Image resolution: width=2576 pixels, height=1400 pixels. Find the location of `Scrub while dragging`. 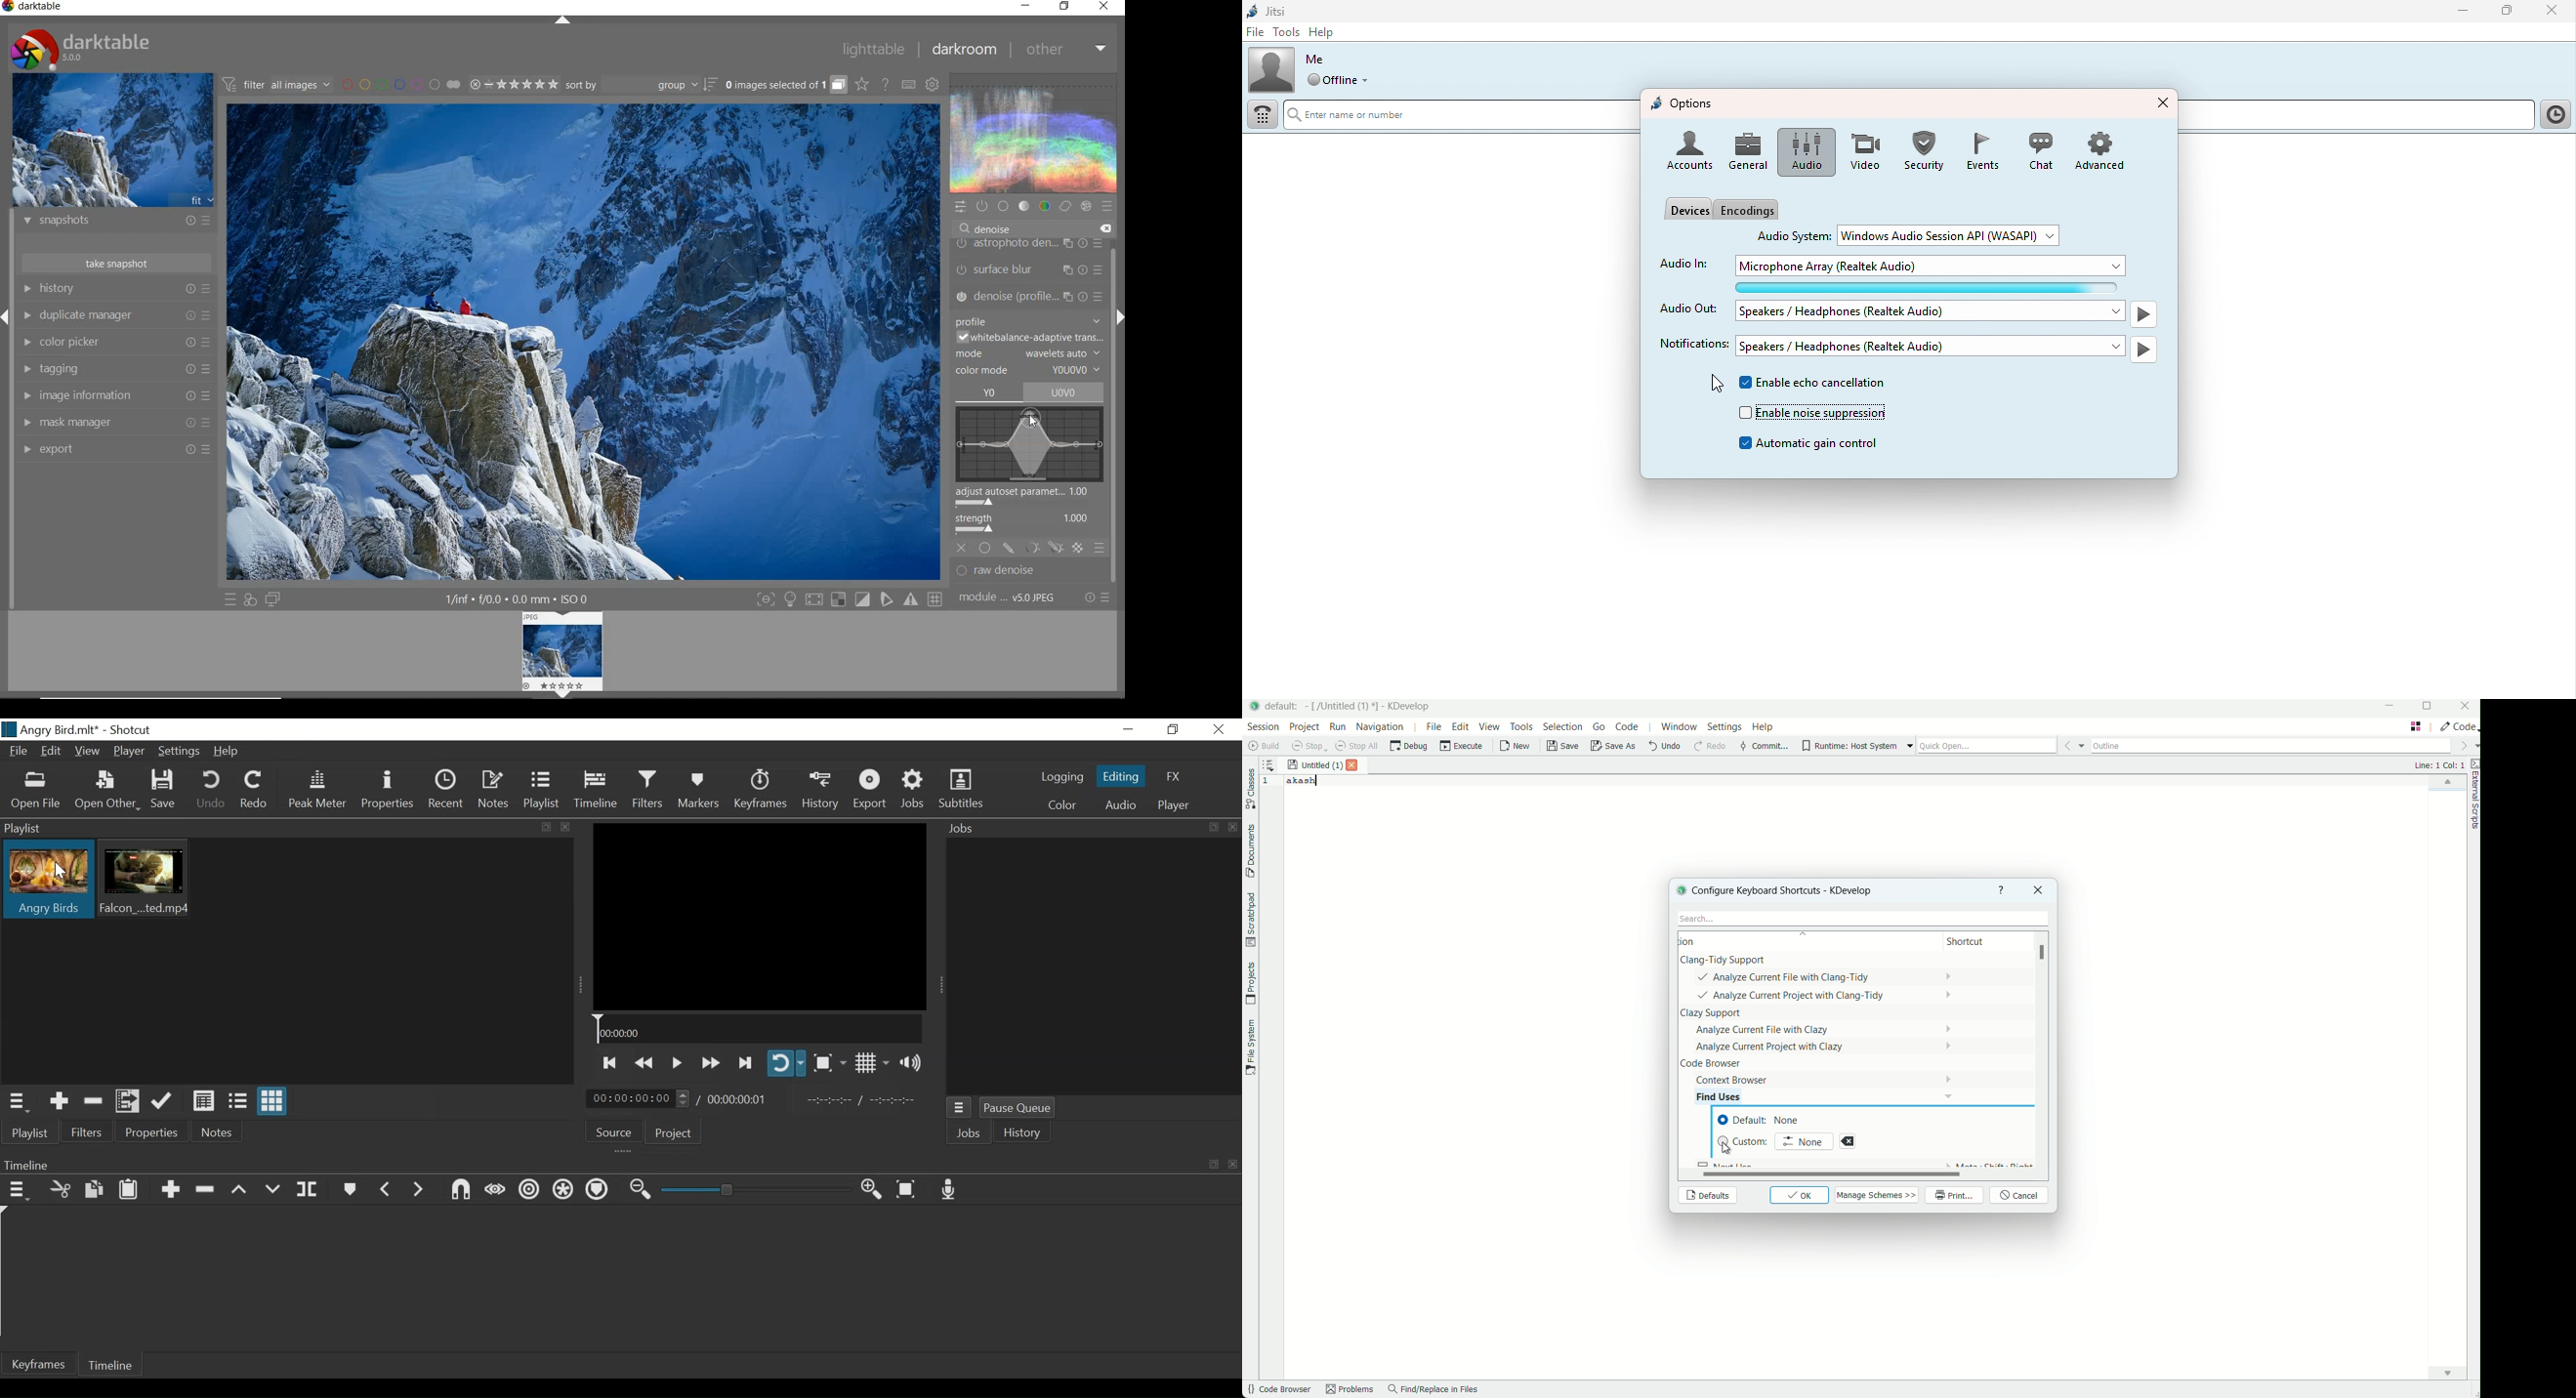

Scrub while dragging is located at coordinates (493, 1189).